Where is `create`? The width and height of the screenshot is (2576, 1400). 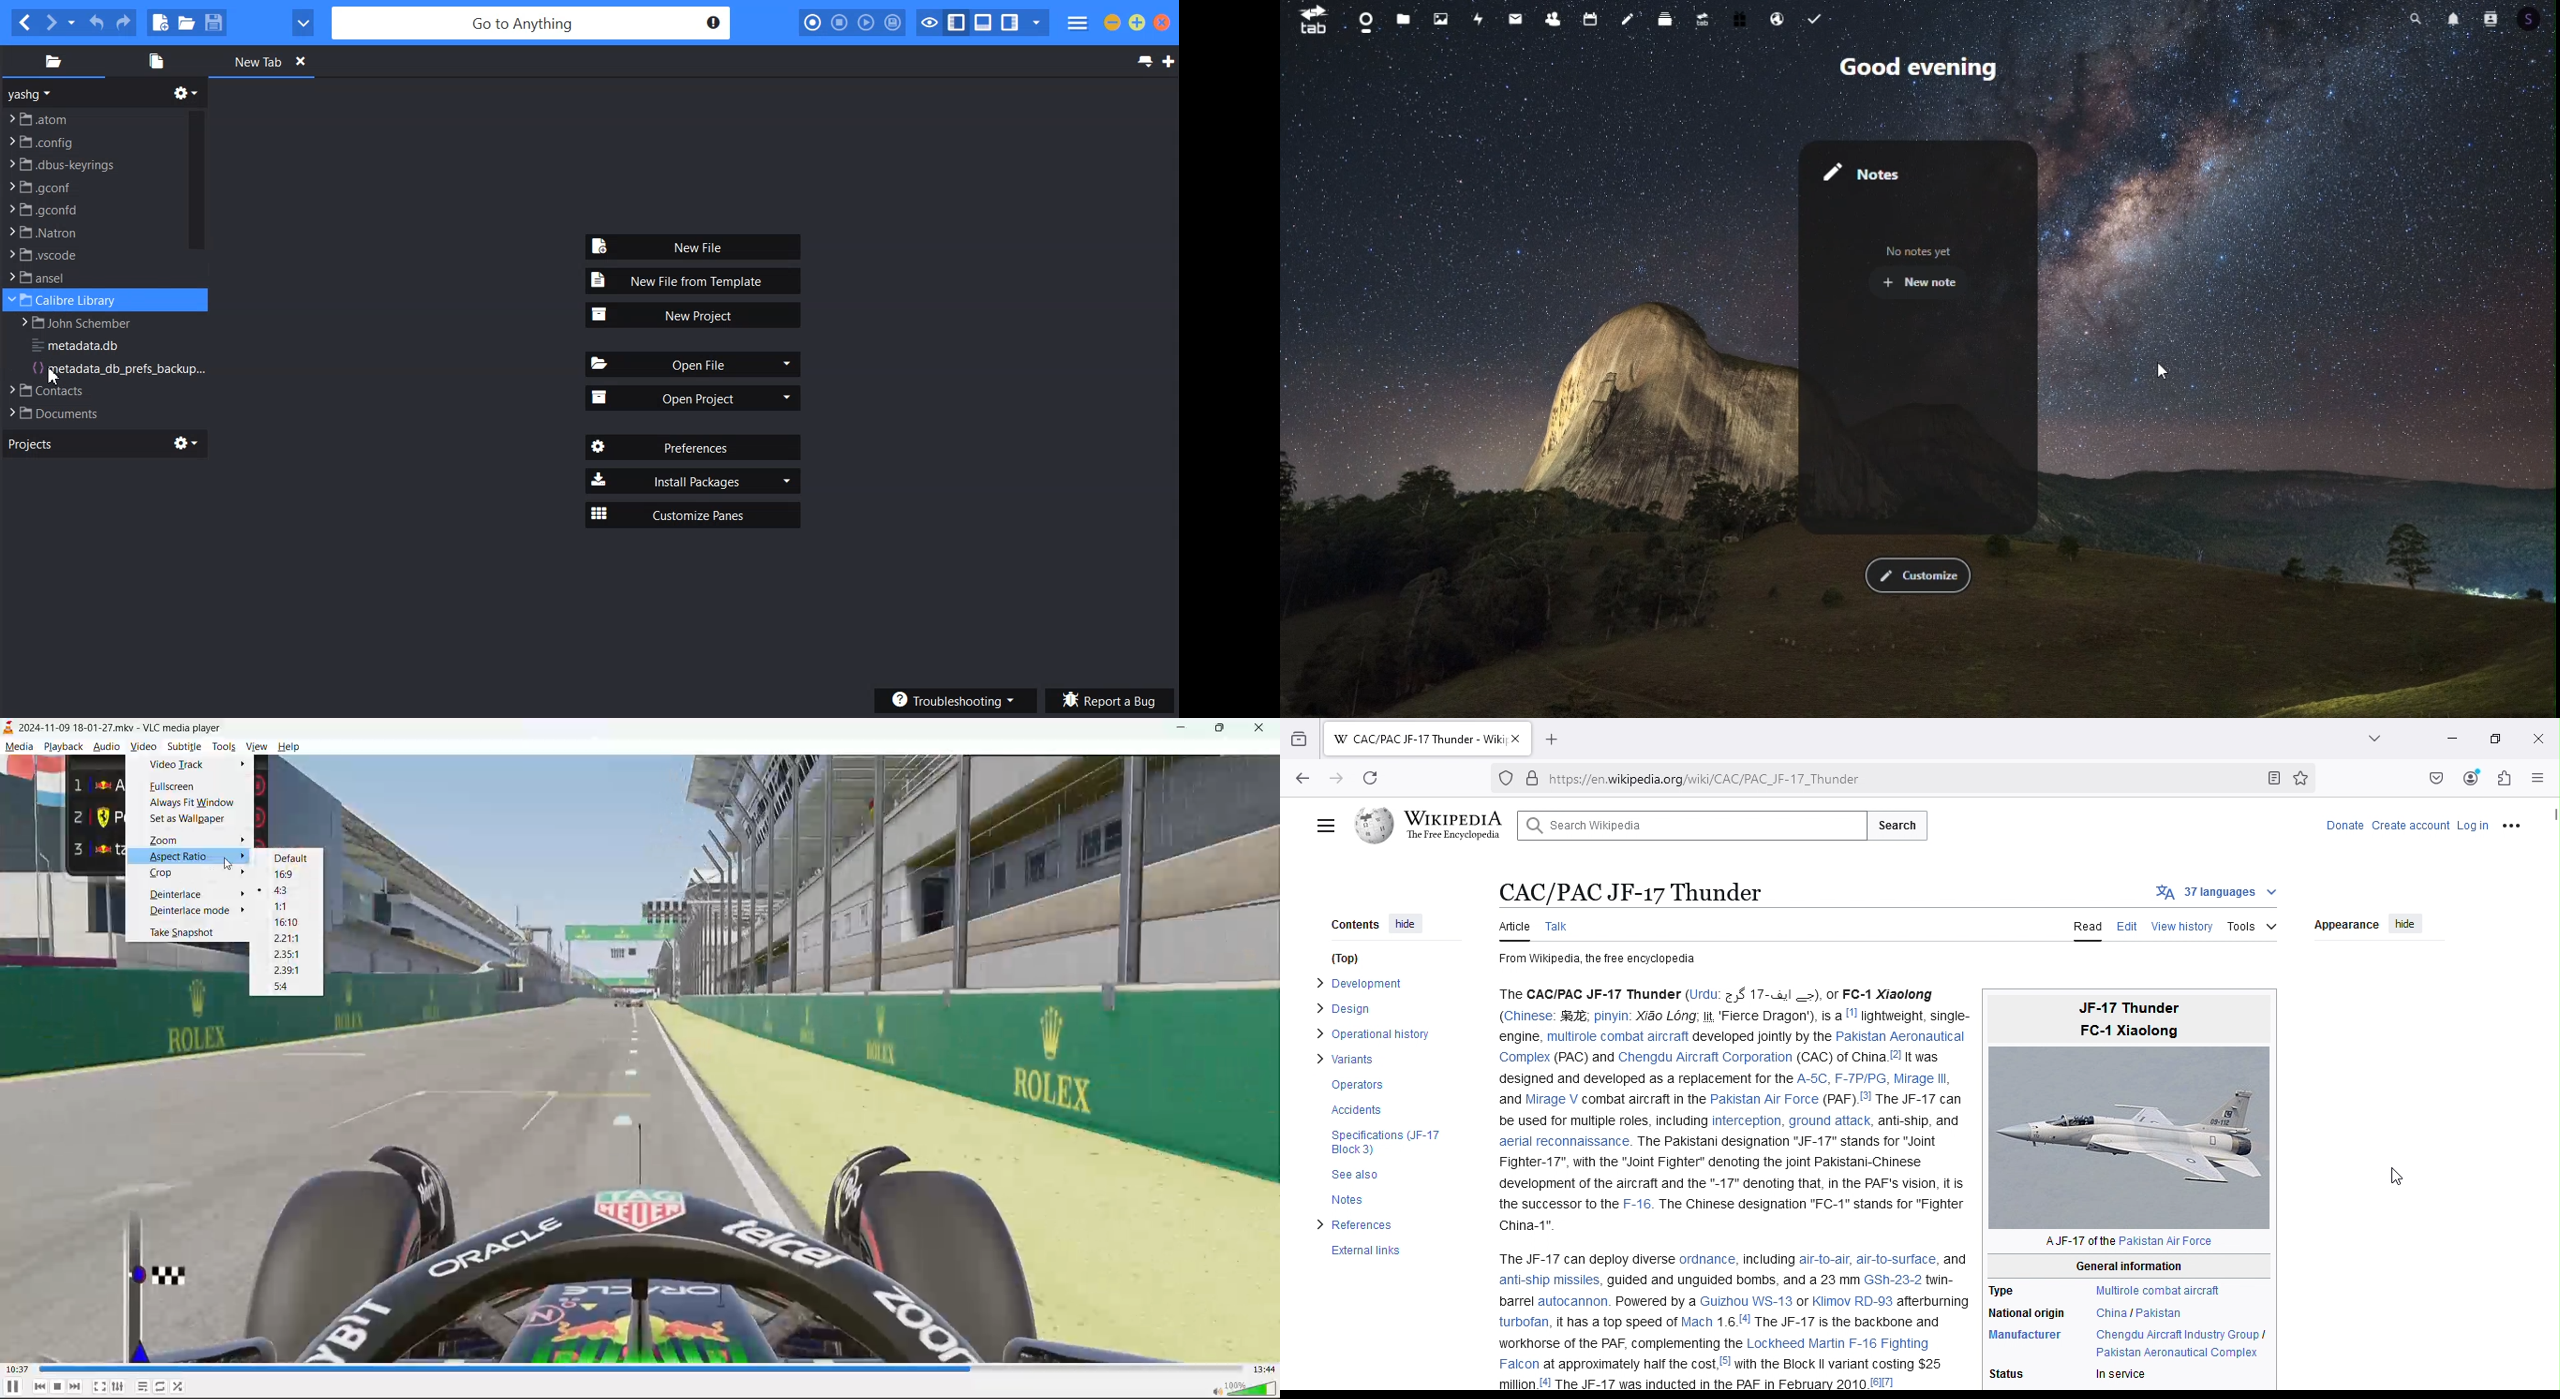 create is located at coordinates (2388, 827).